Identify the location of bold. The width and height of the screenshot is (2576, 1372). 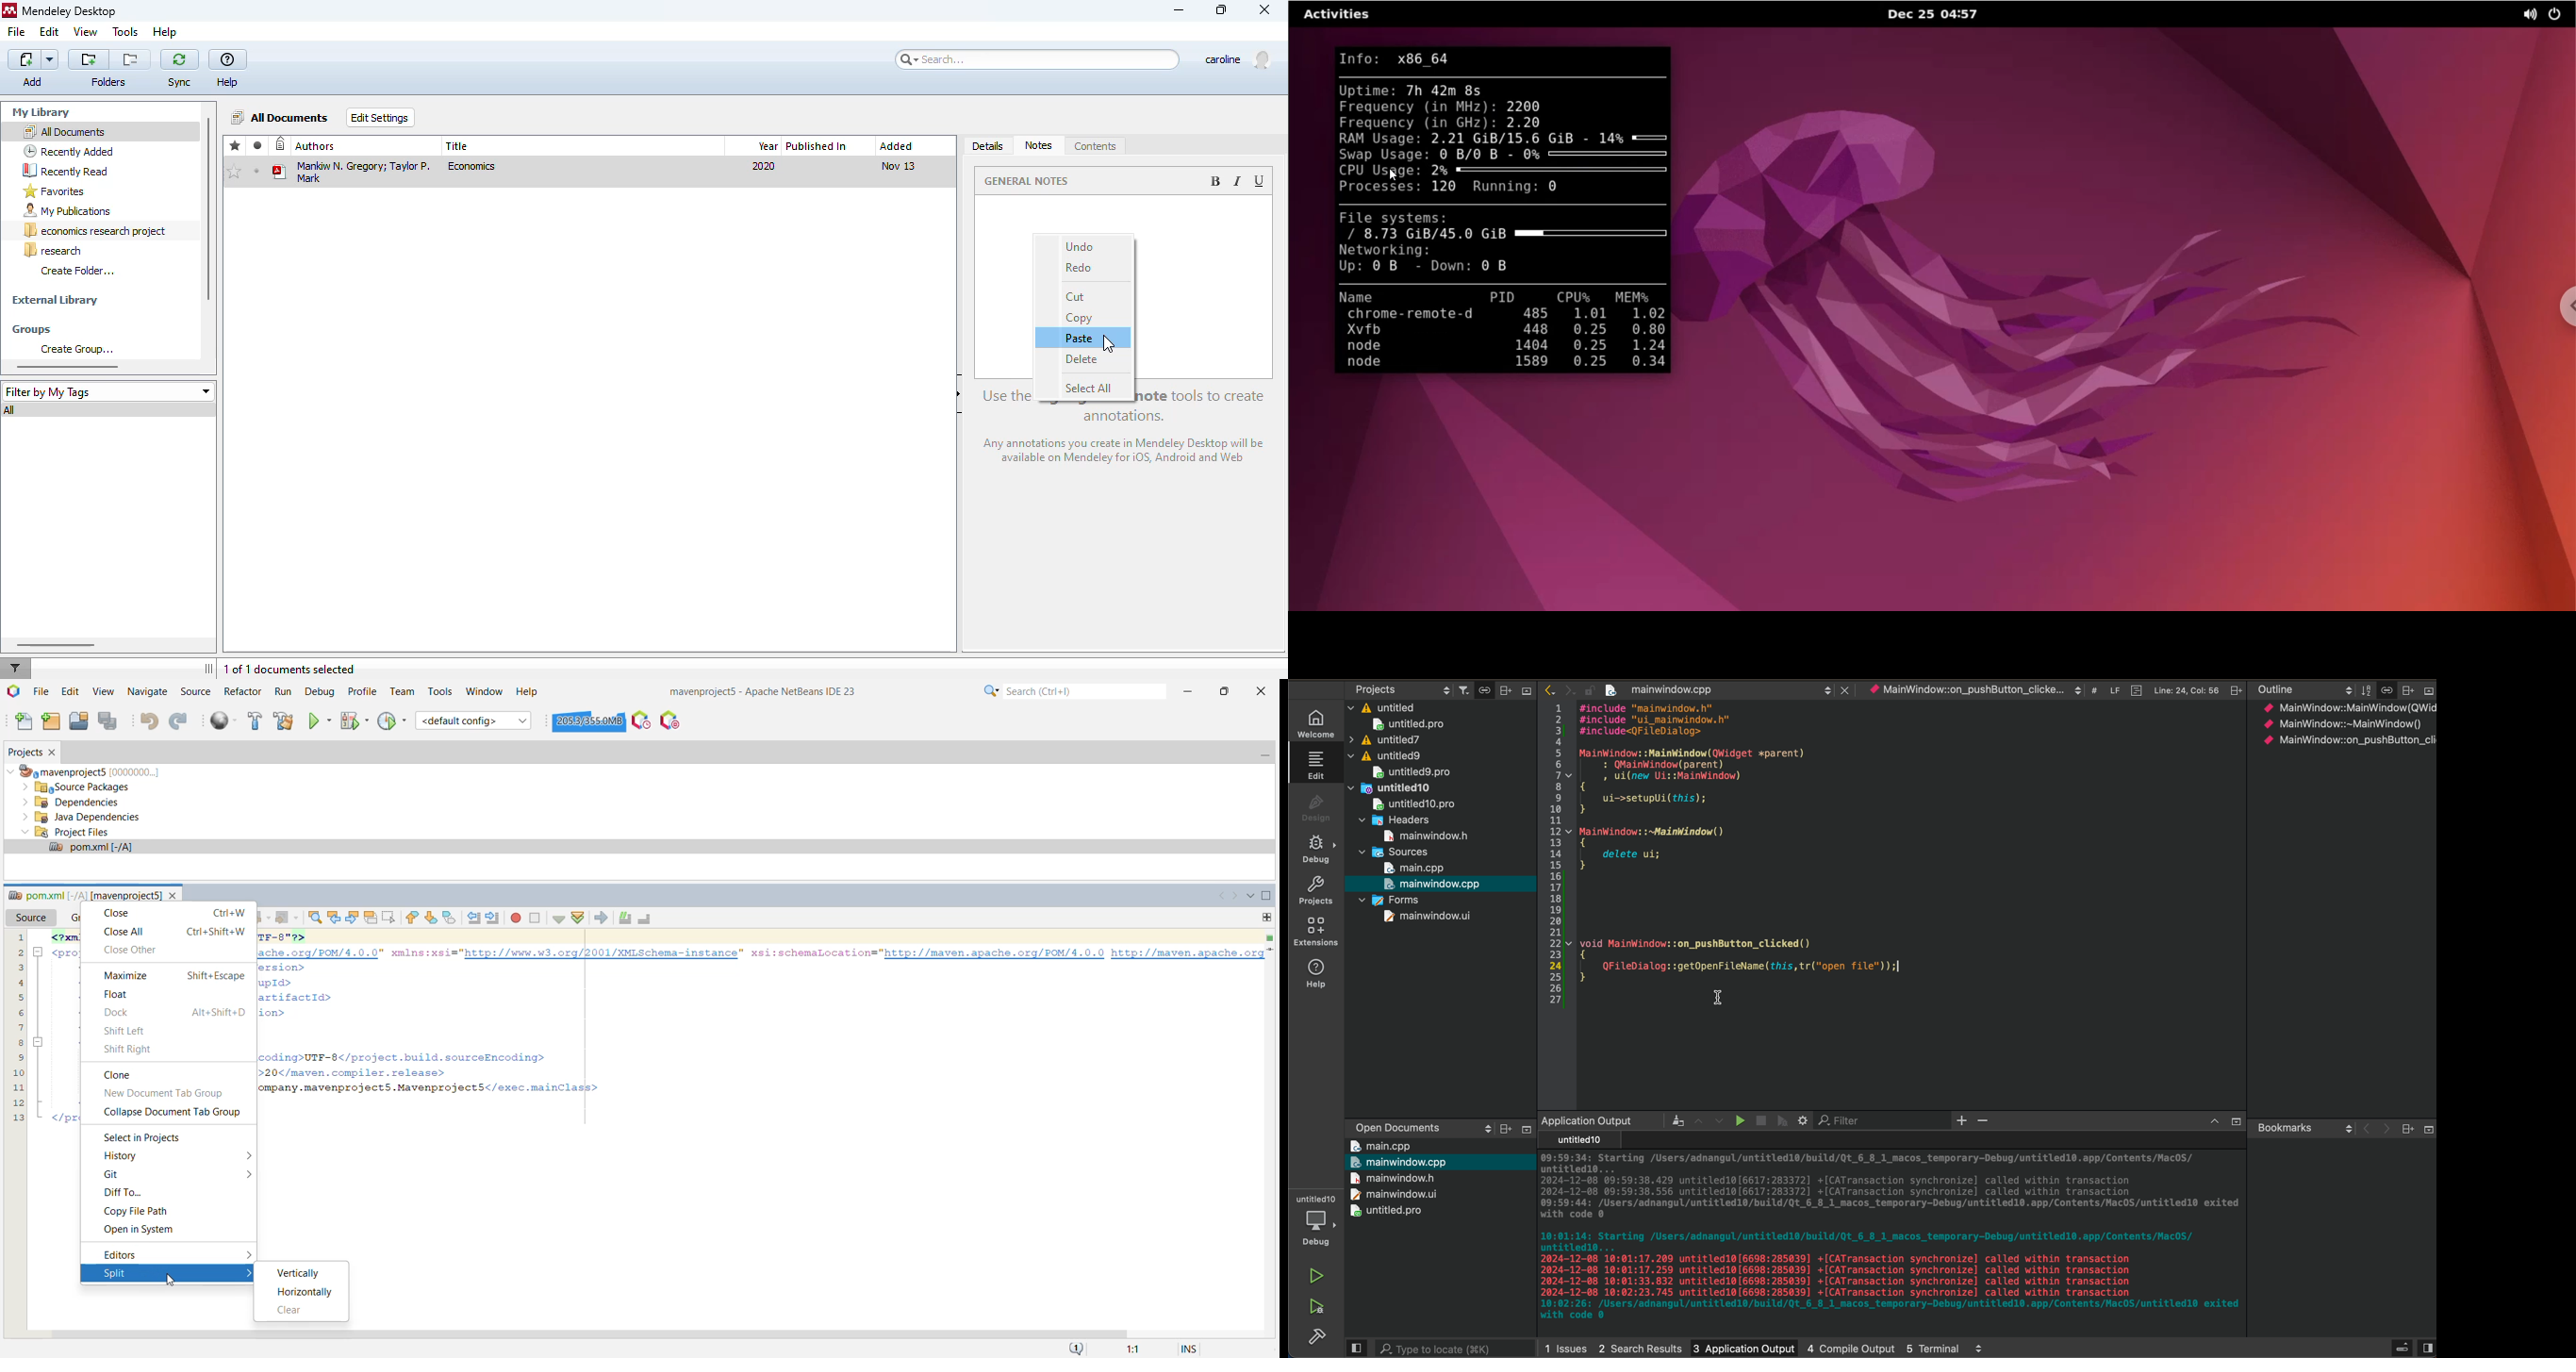
(1214, 181).